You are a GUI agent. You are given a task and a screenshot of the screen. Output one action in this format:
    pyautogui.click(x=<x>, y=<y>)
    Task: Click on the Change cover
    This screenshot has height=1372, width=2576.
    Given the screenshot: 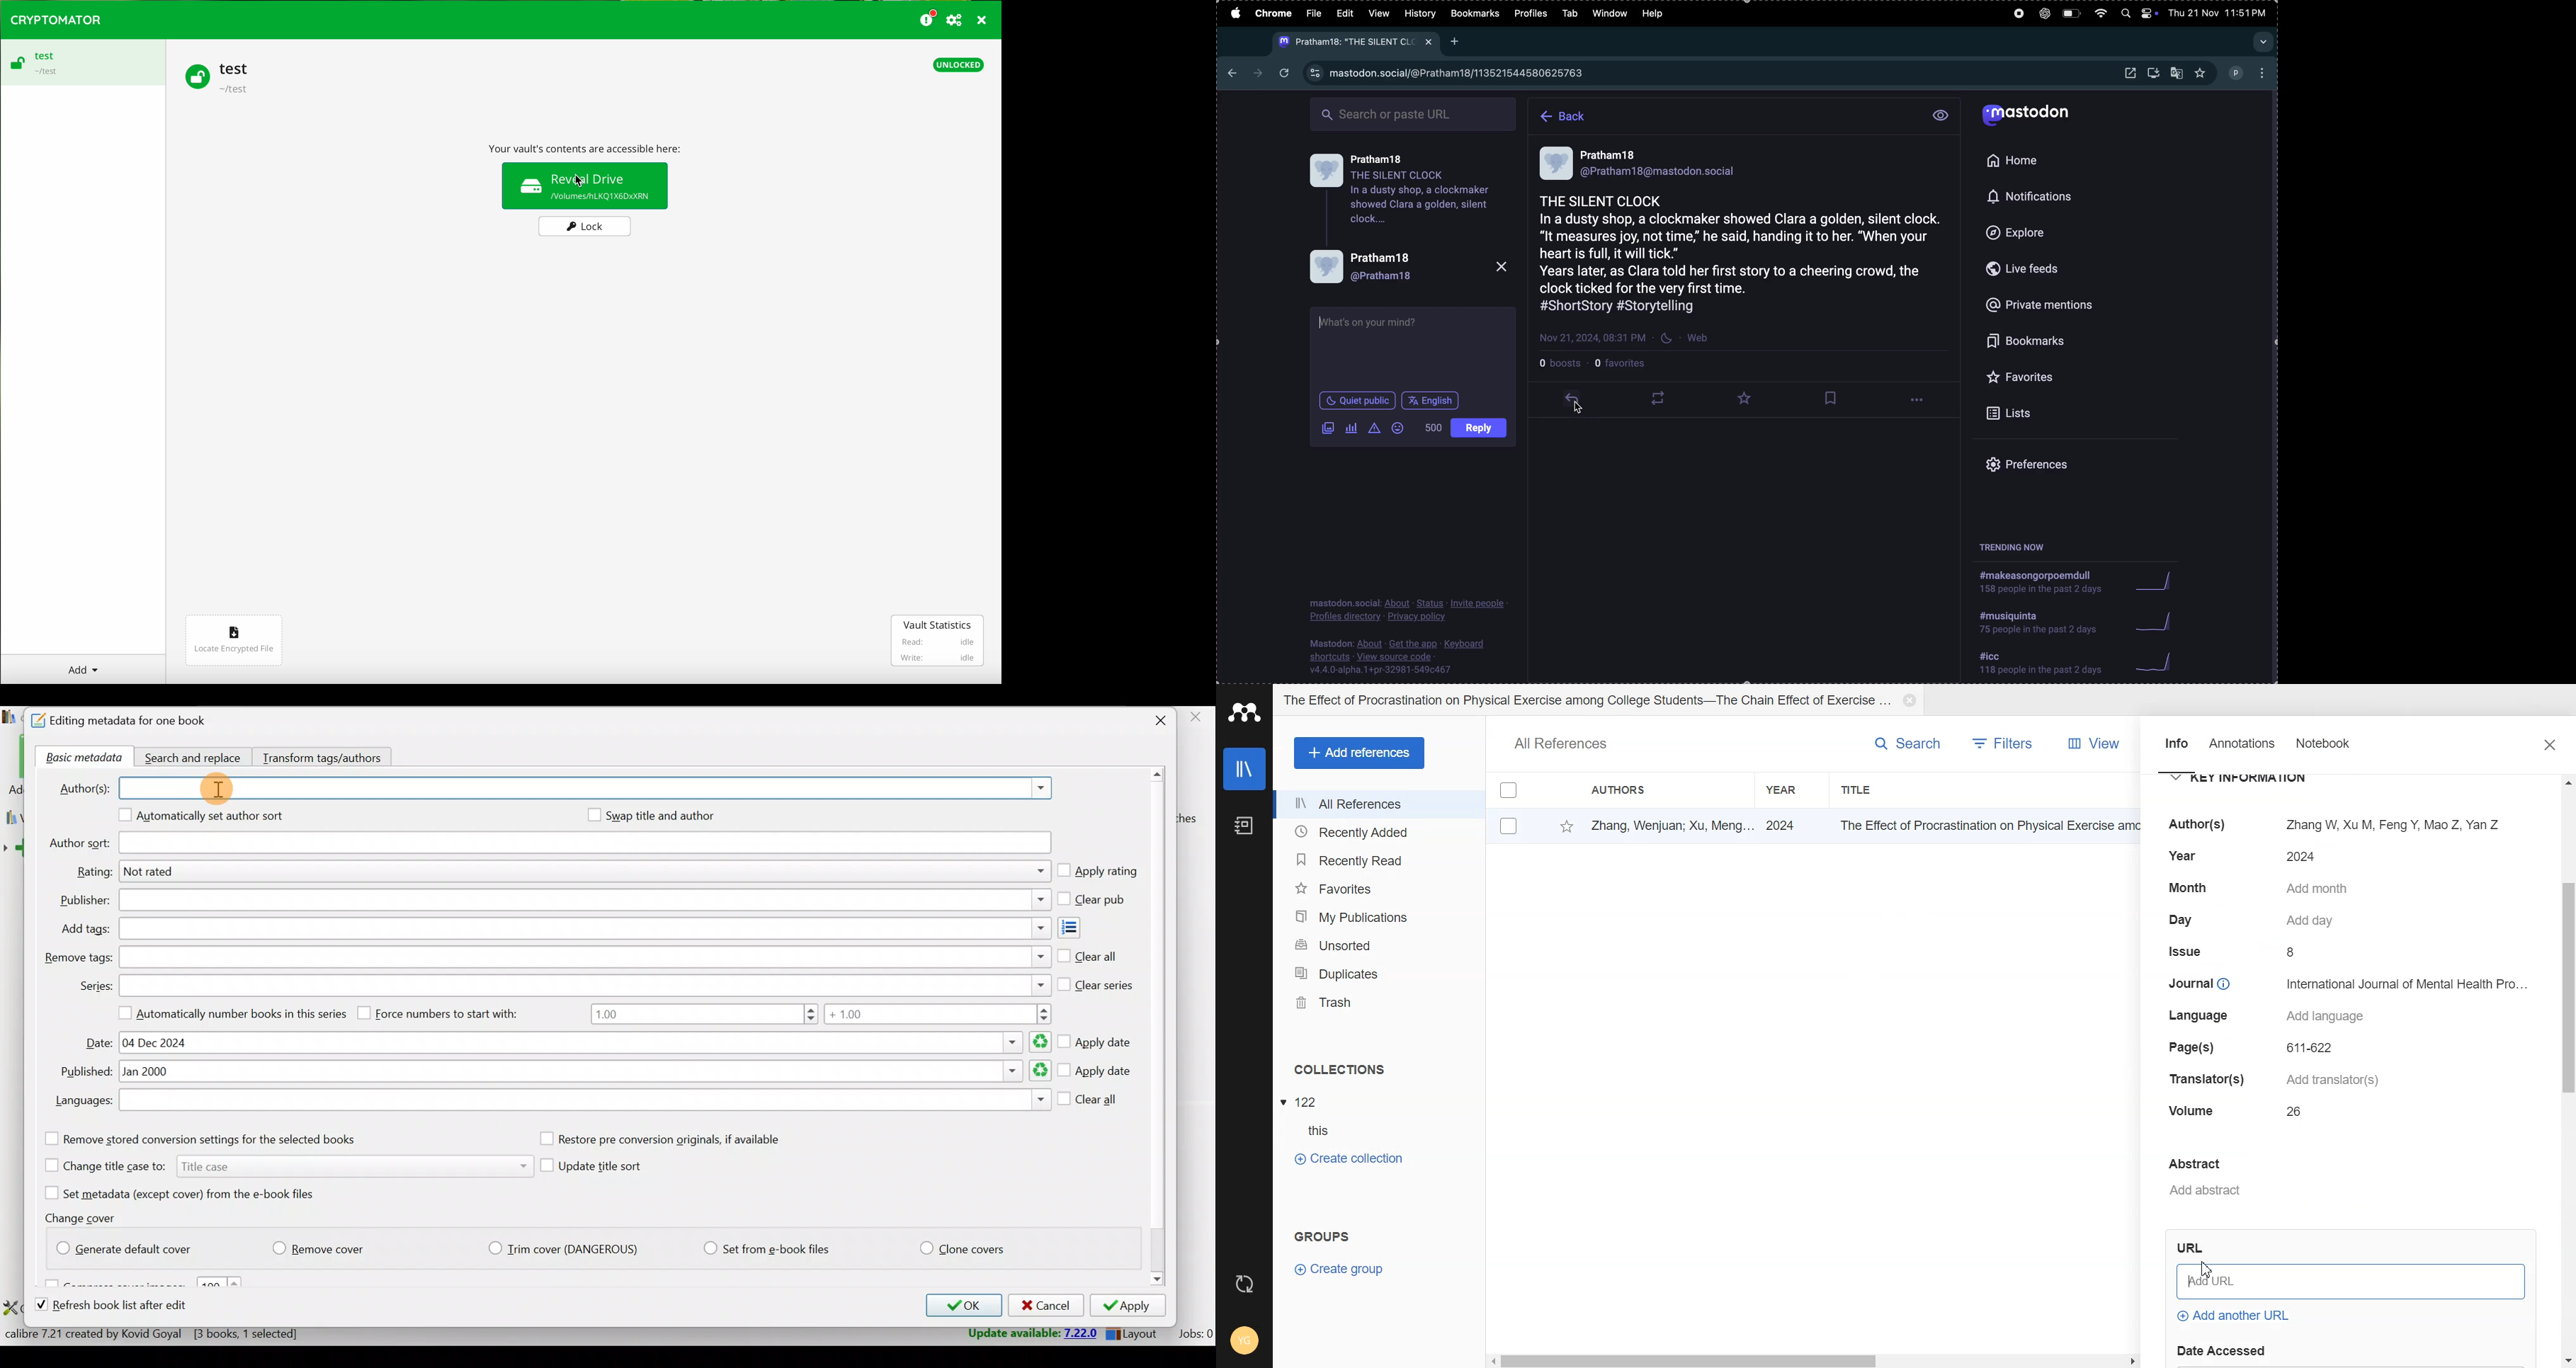 What is the action you would take?
    pyautogui.click(x=85, y=1217)
    